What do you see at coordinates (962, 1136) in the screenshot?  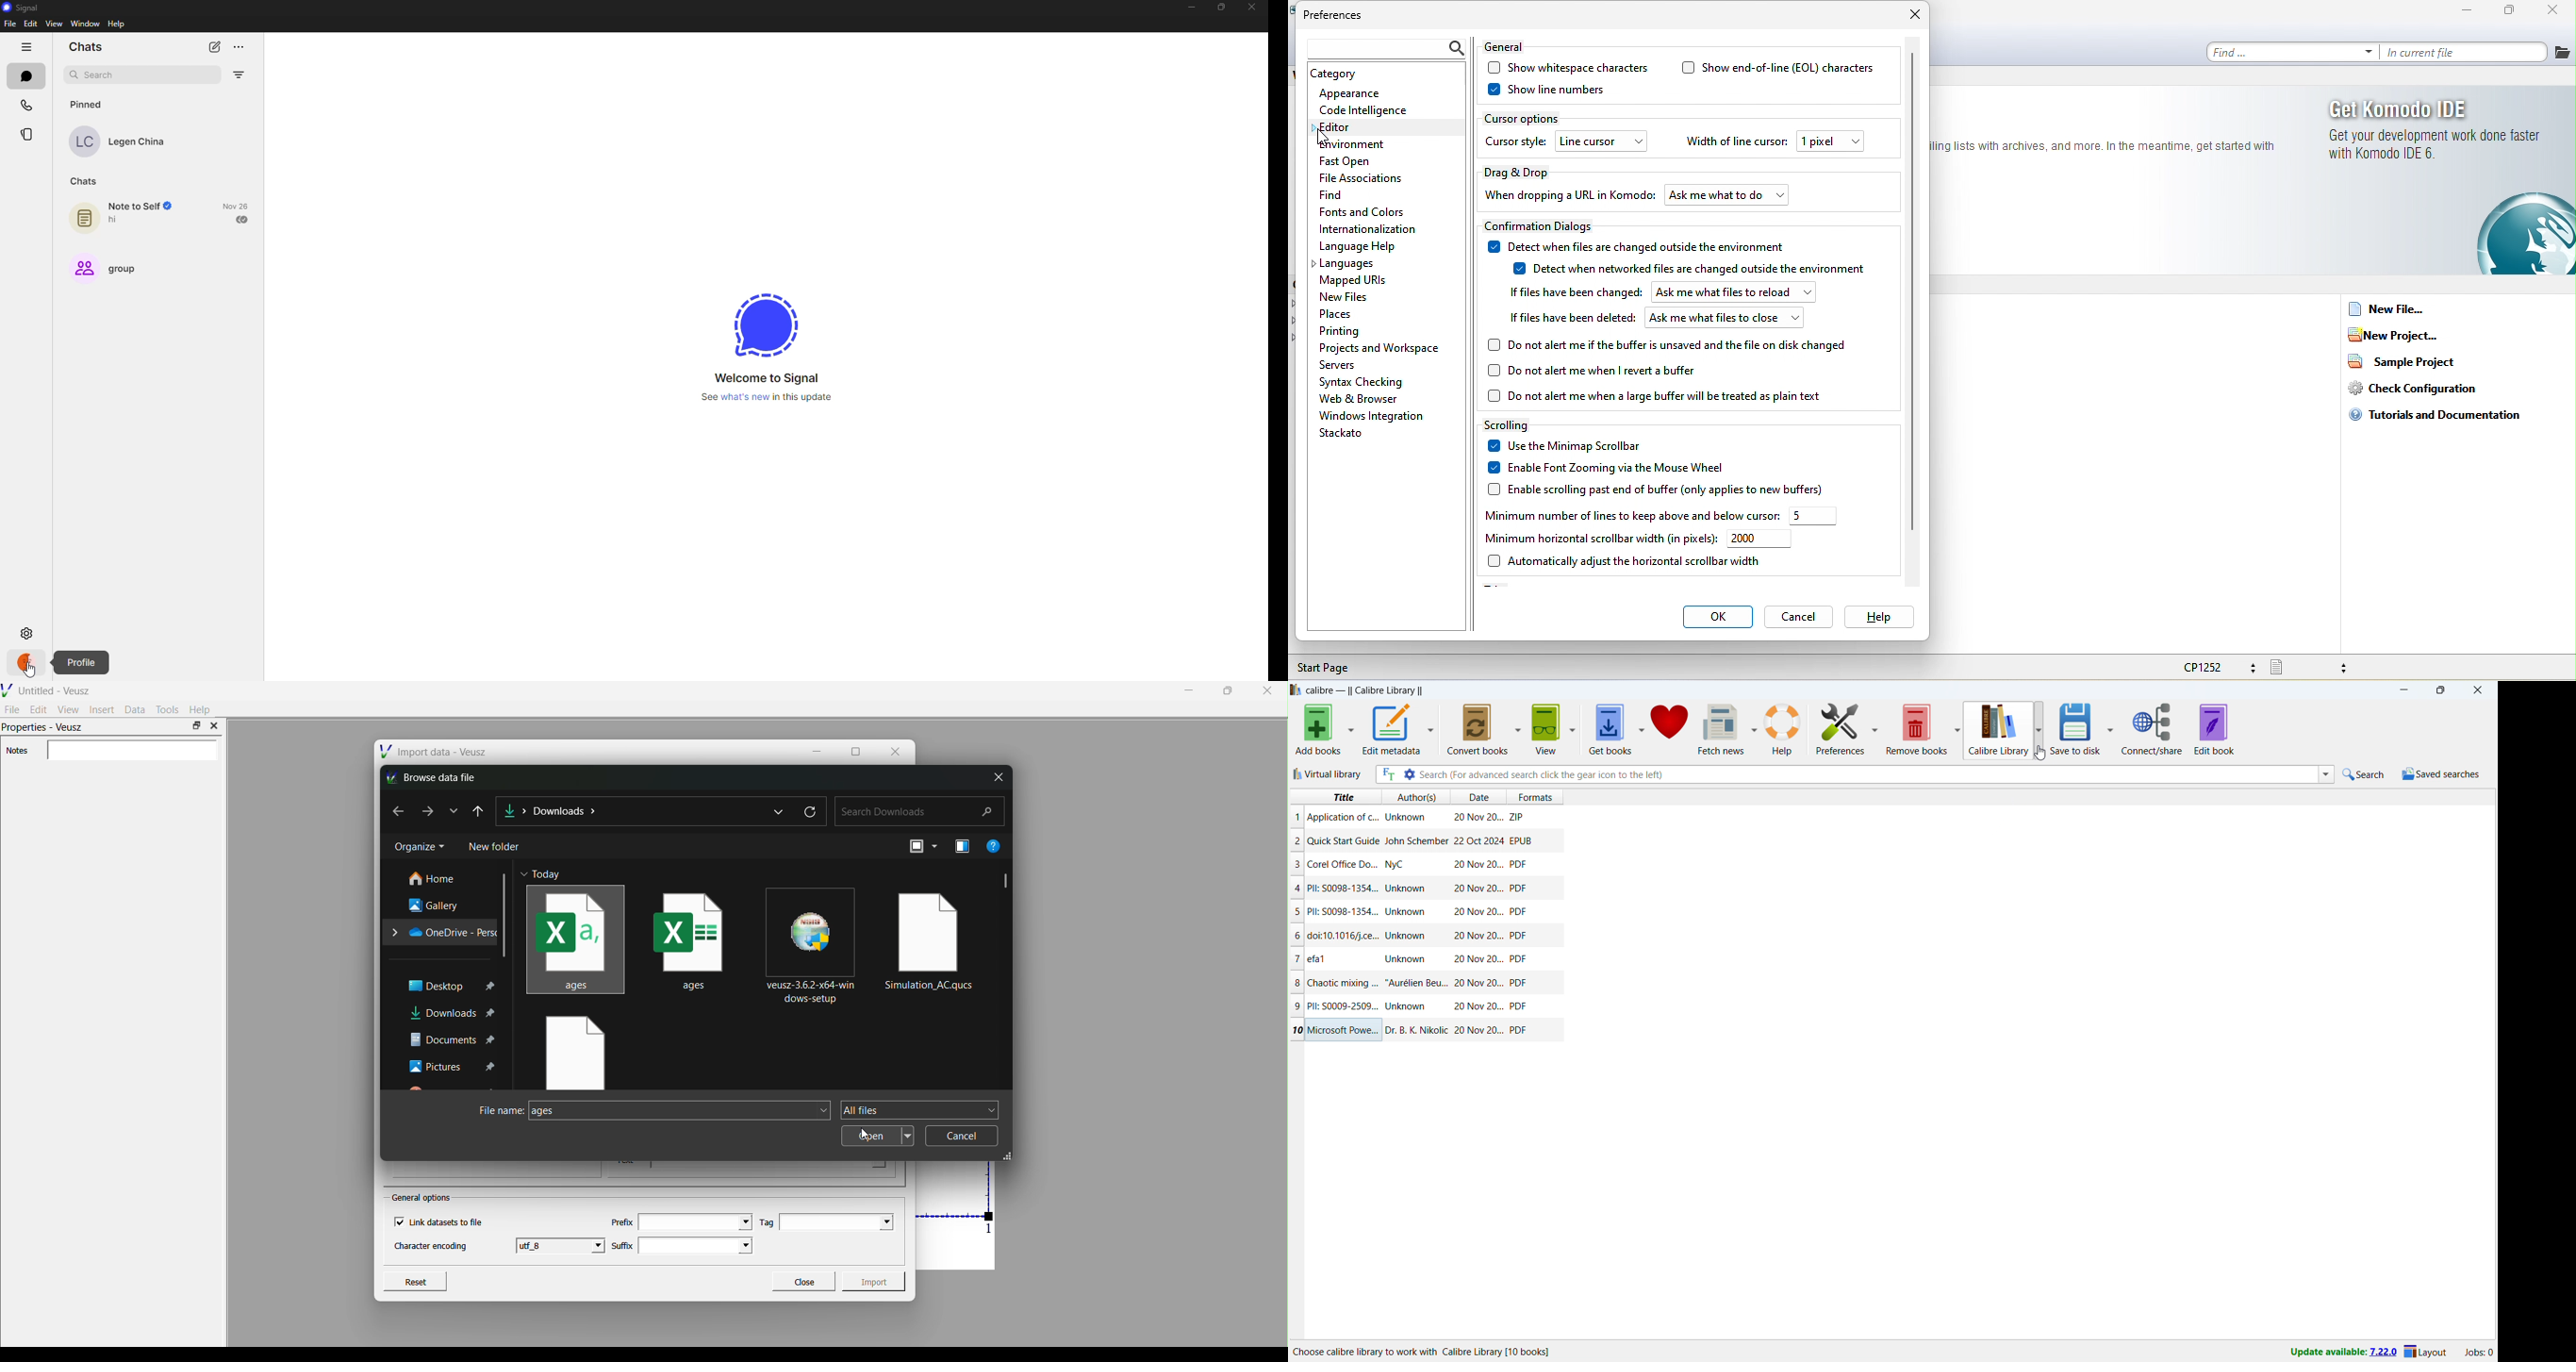 I see `Cancel` at bounding box center [962, 1136].